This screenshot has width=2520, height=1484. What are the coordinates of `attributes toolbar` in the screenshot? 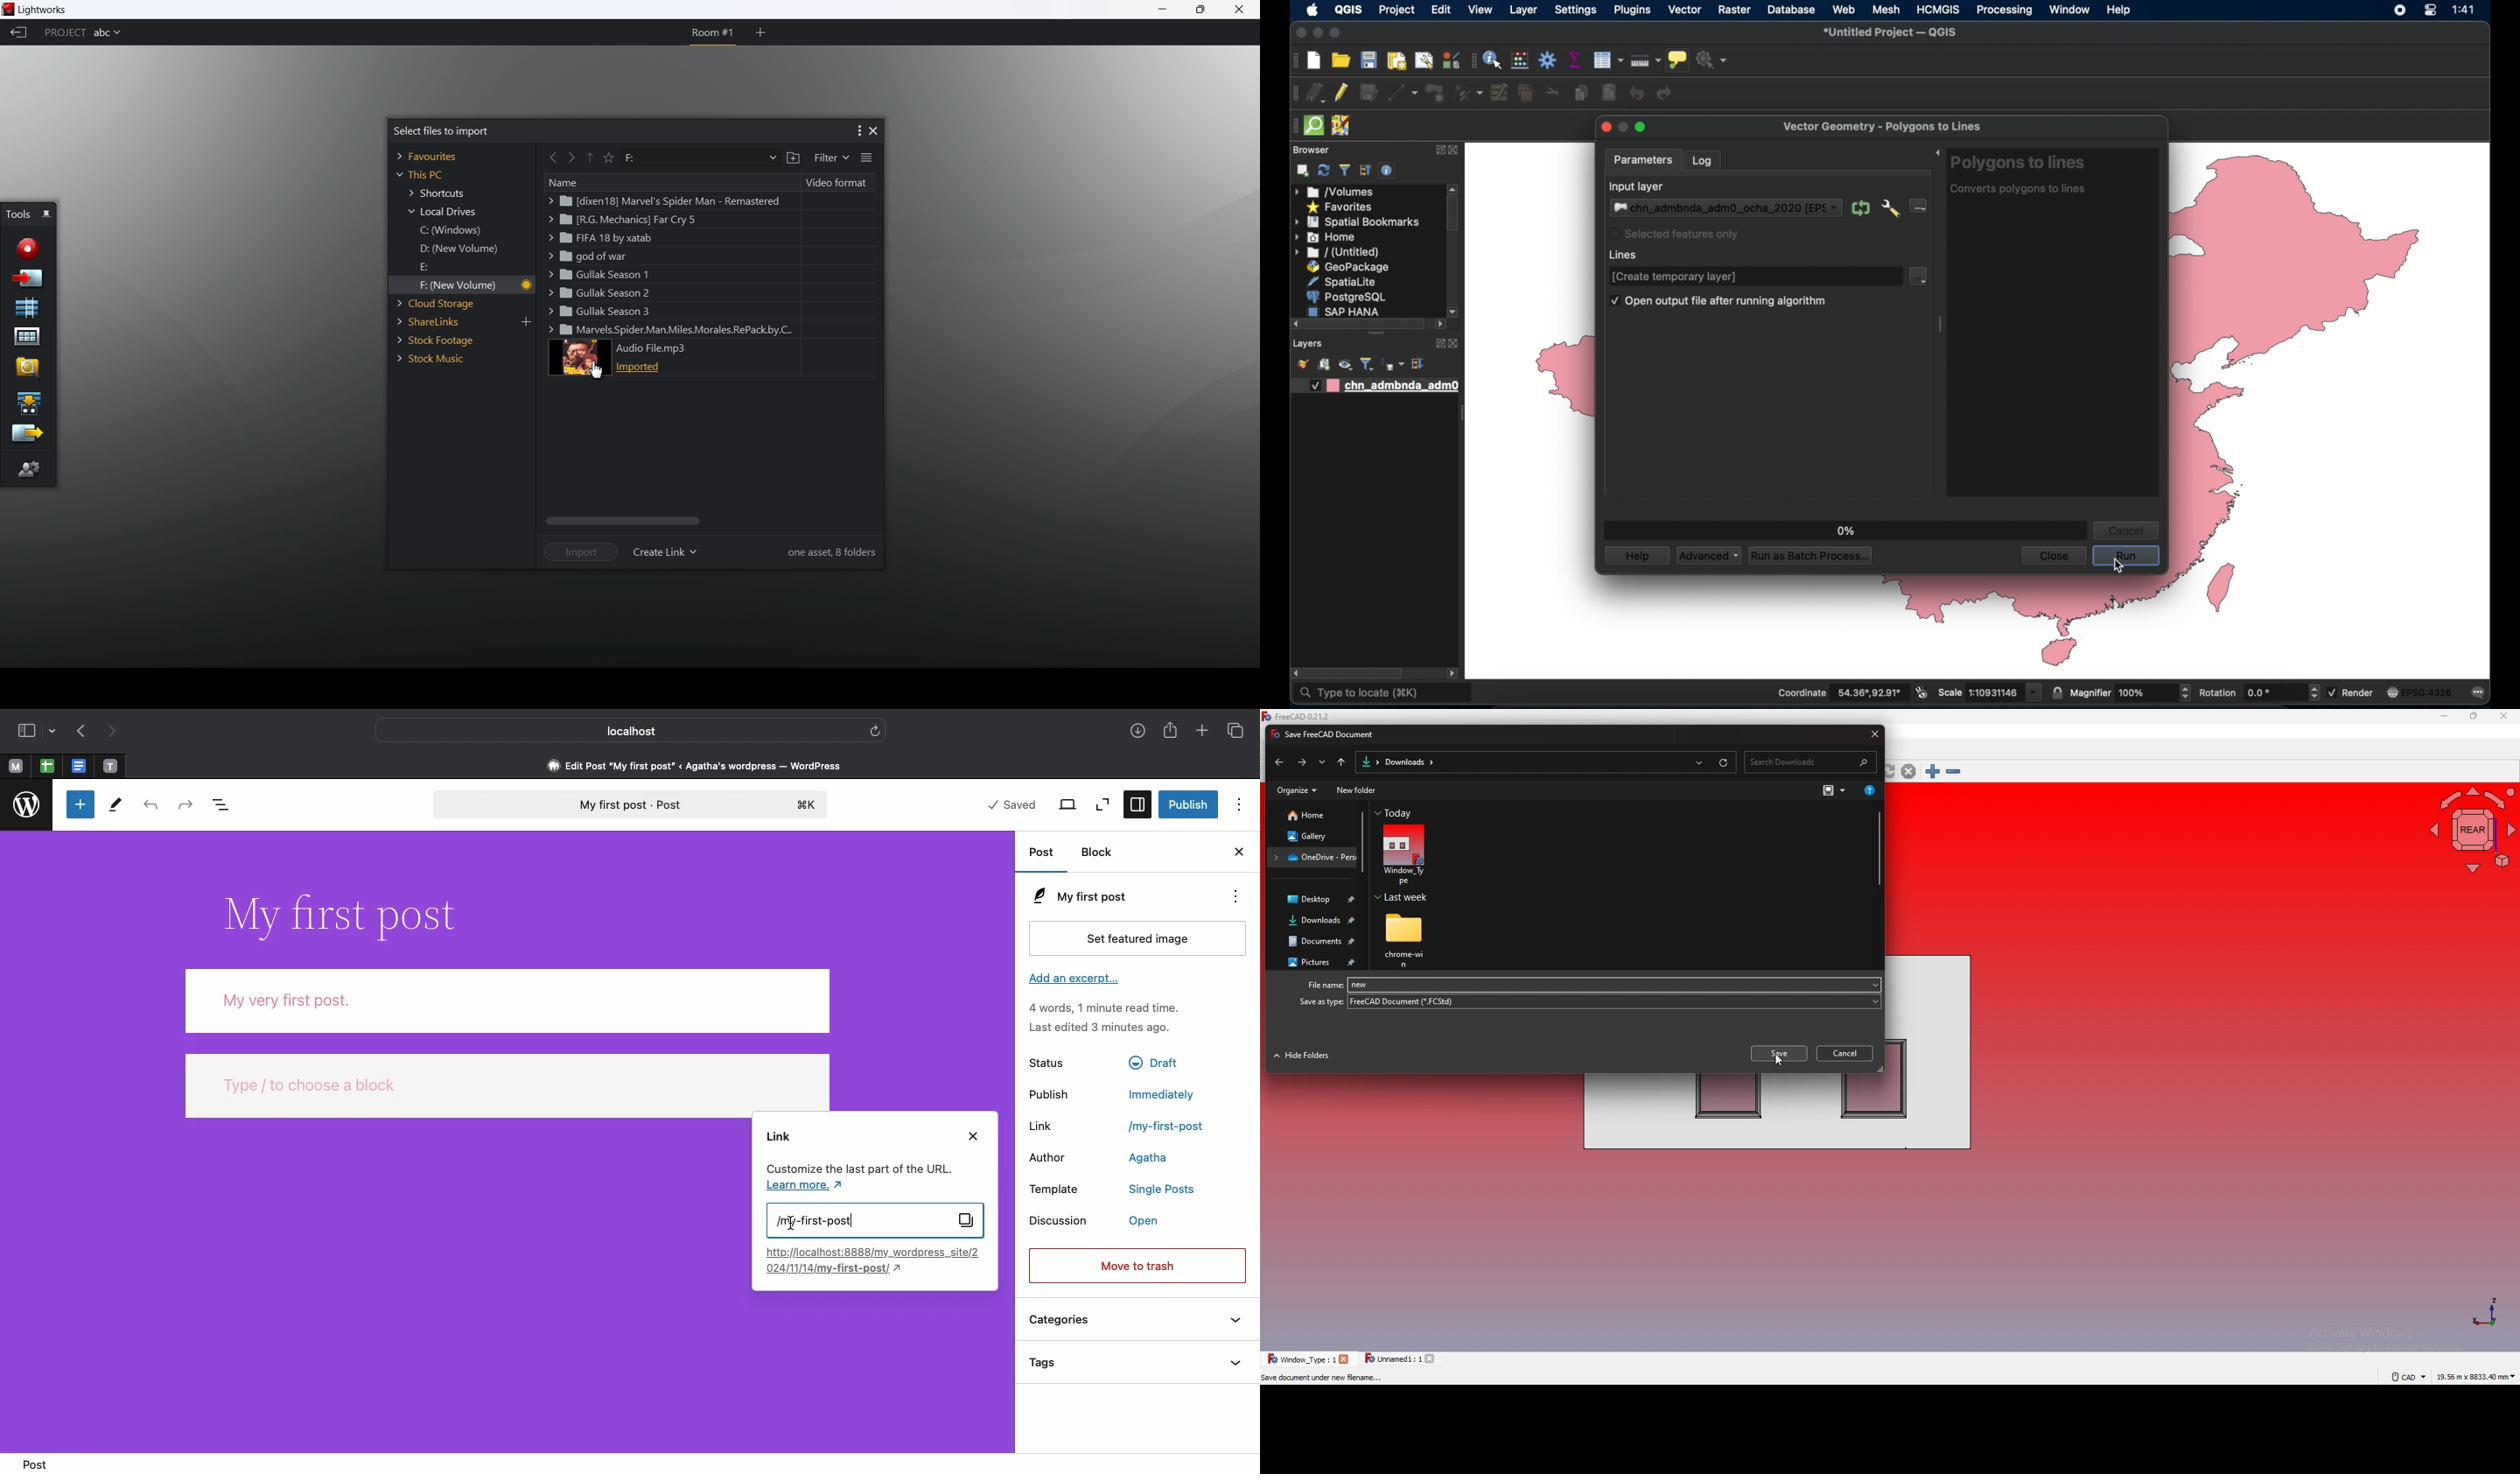 It's located at (1472, 62).